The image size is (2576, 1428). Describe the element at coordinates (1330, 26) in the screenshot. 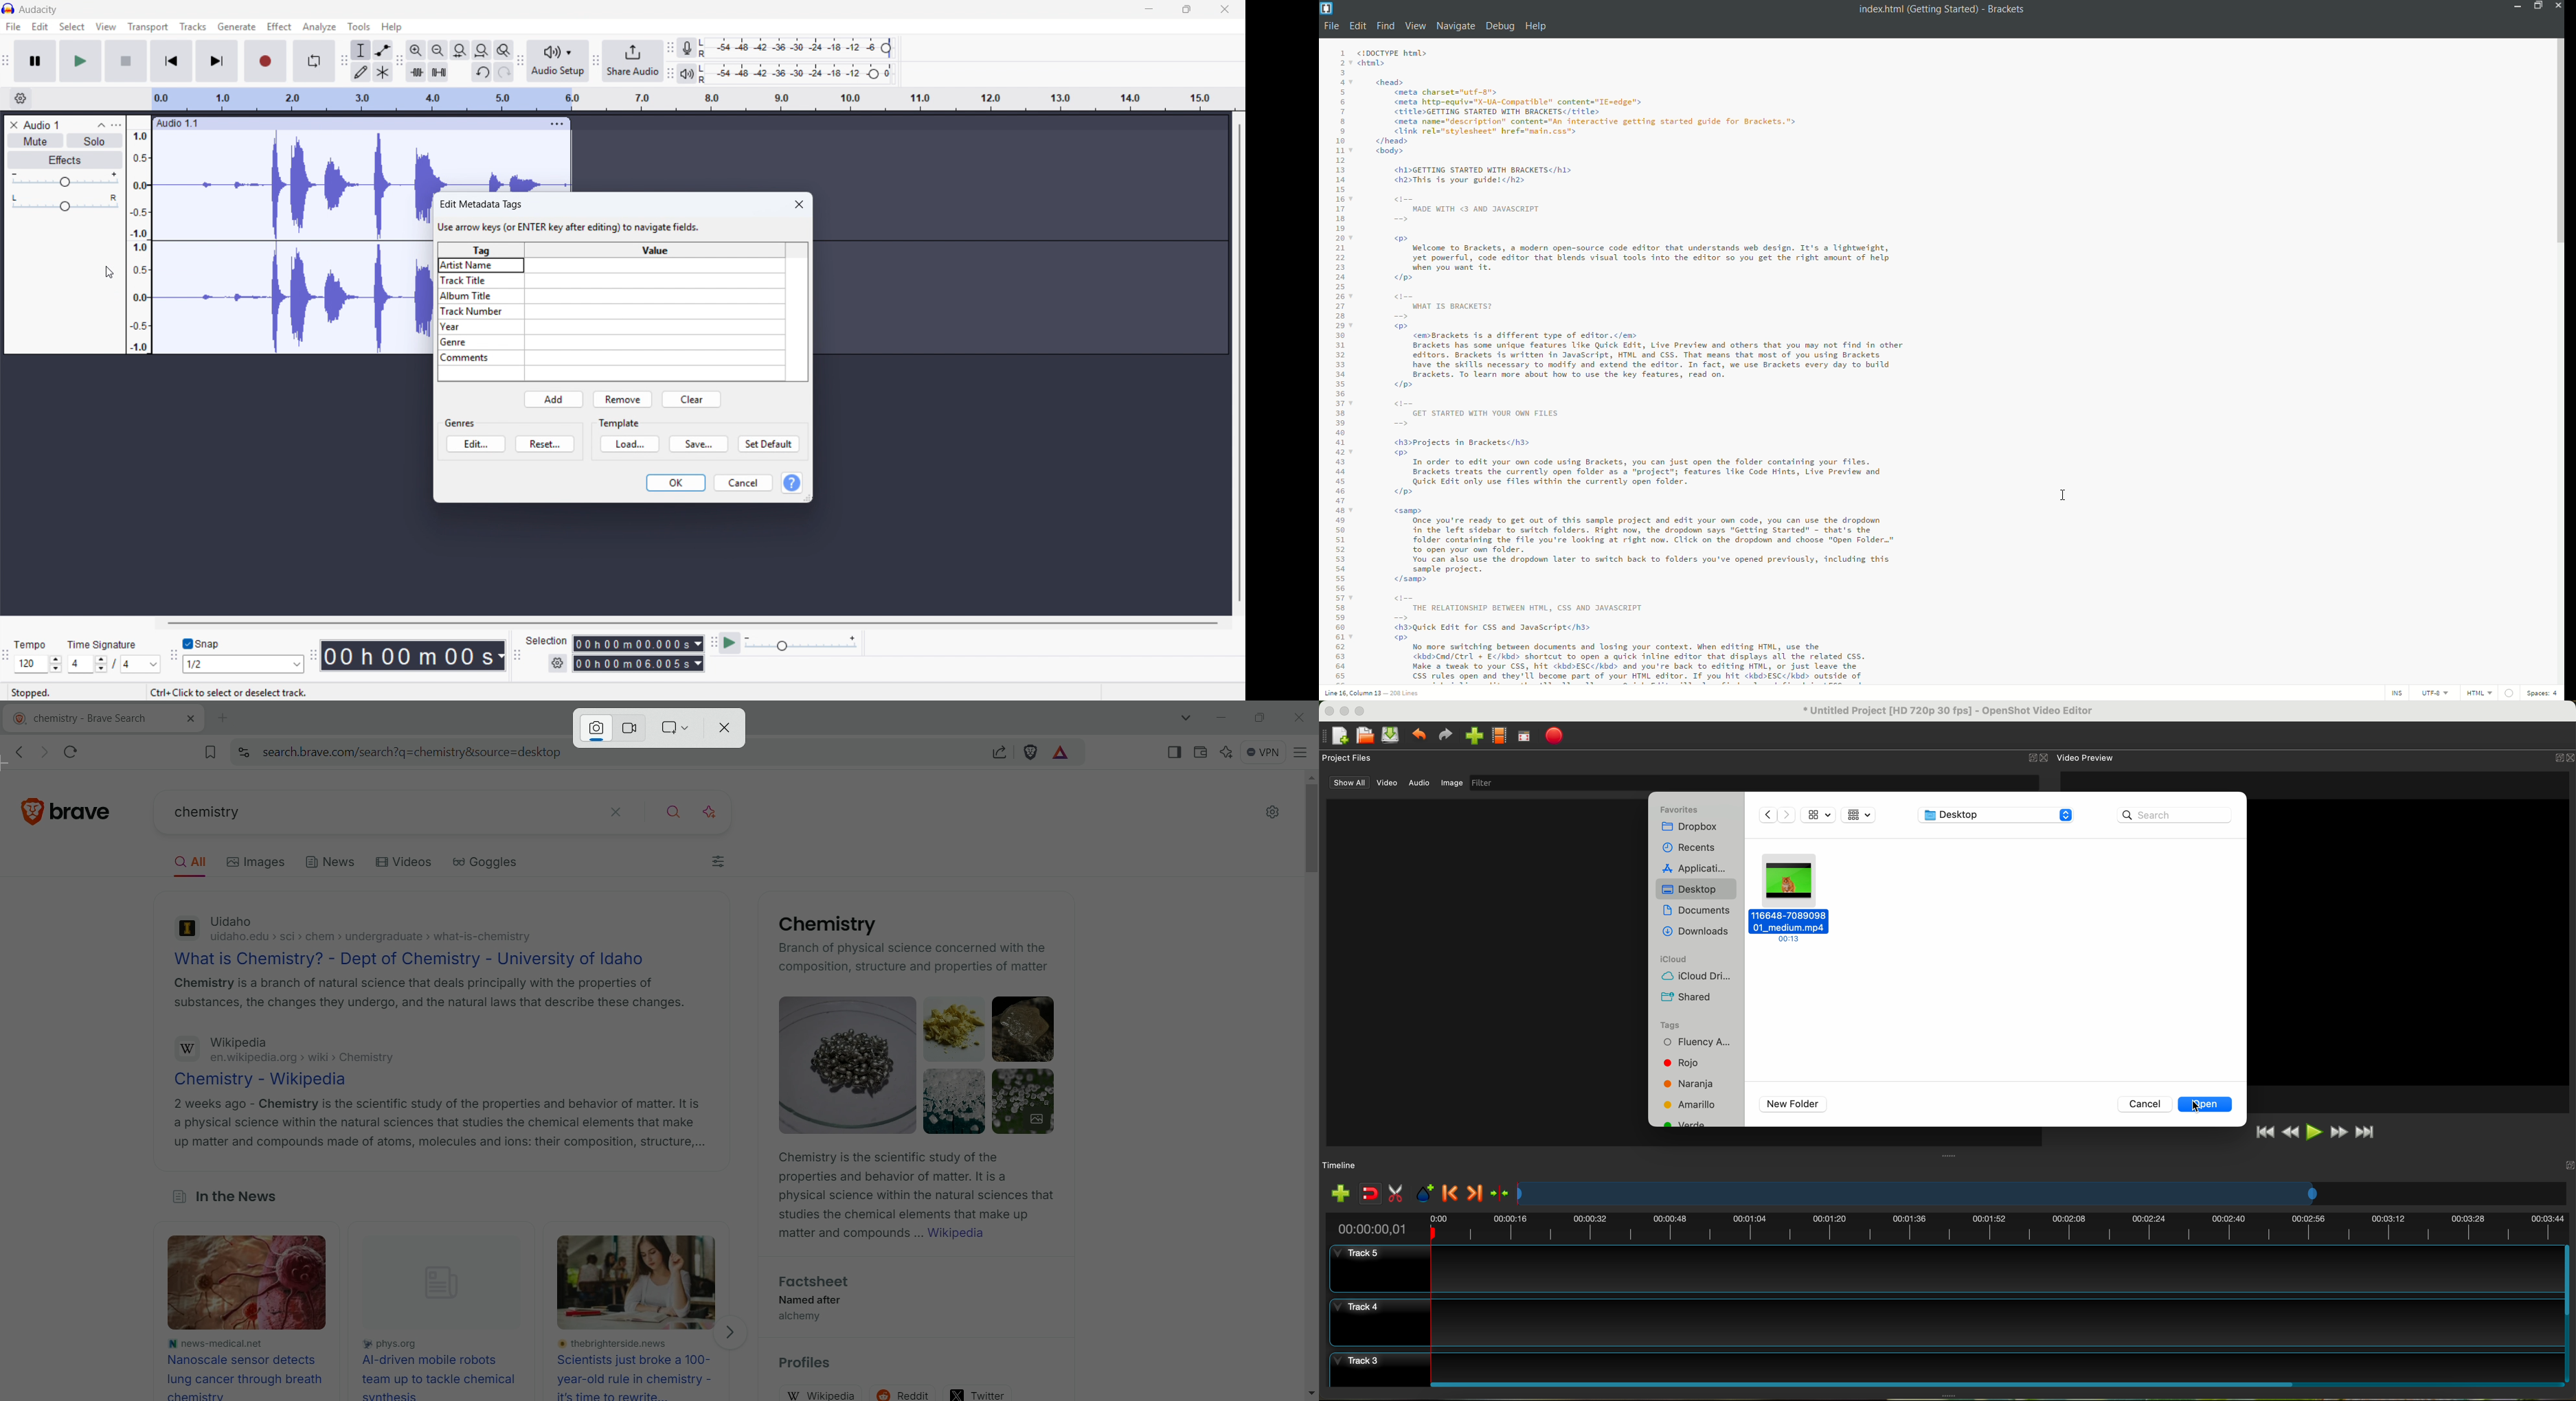

I see `file menu` at that location.